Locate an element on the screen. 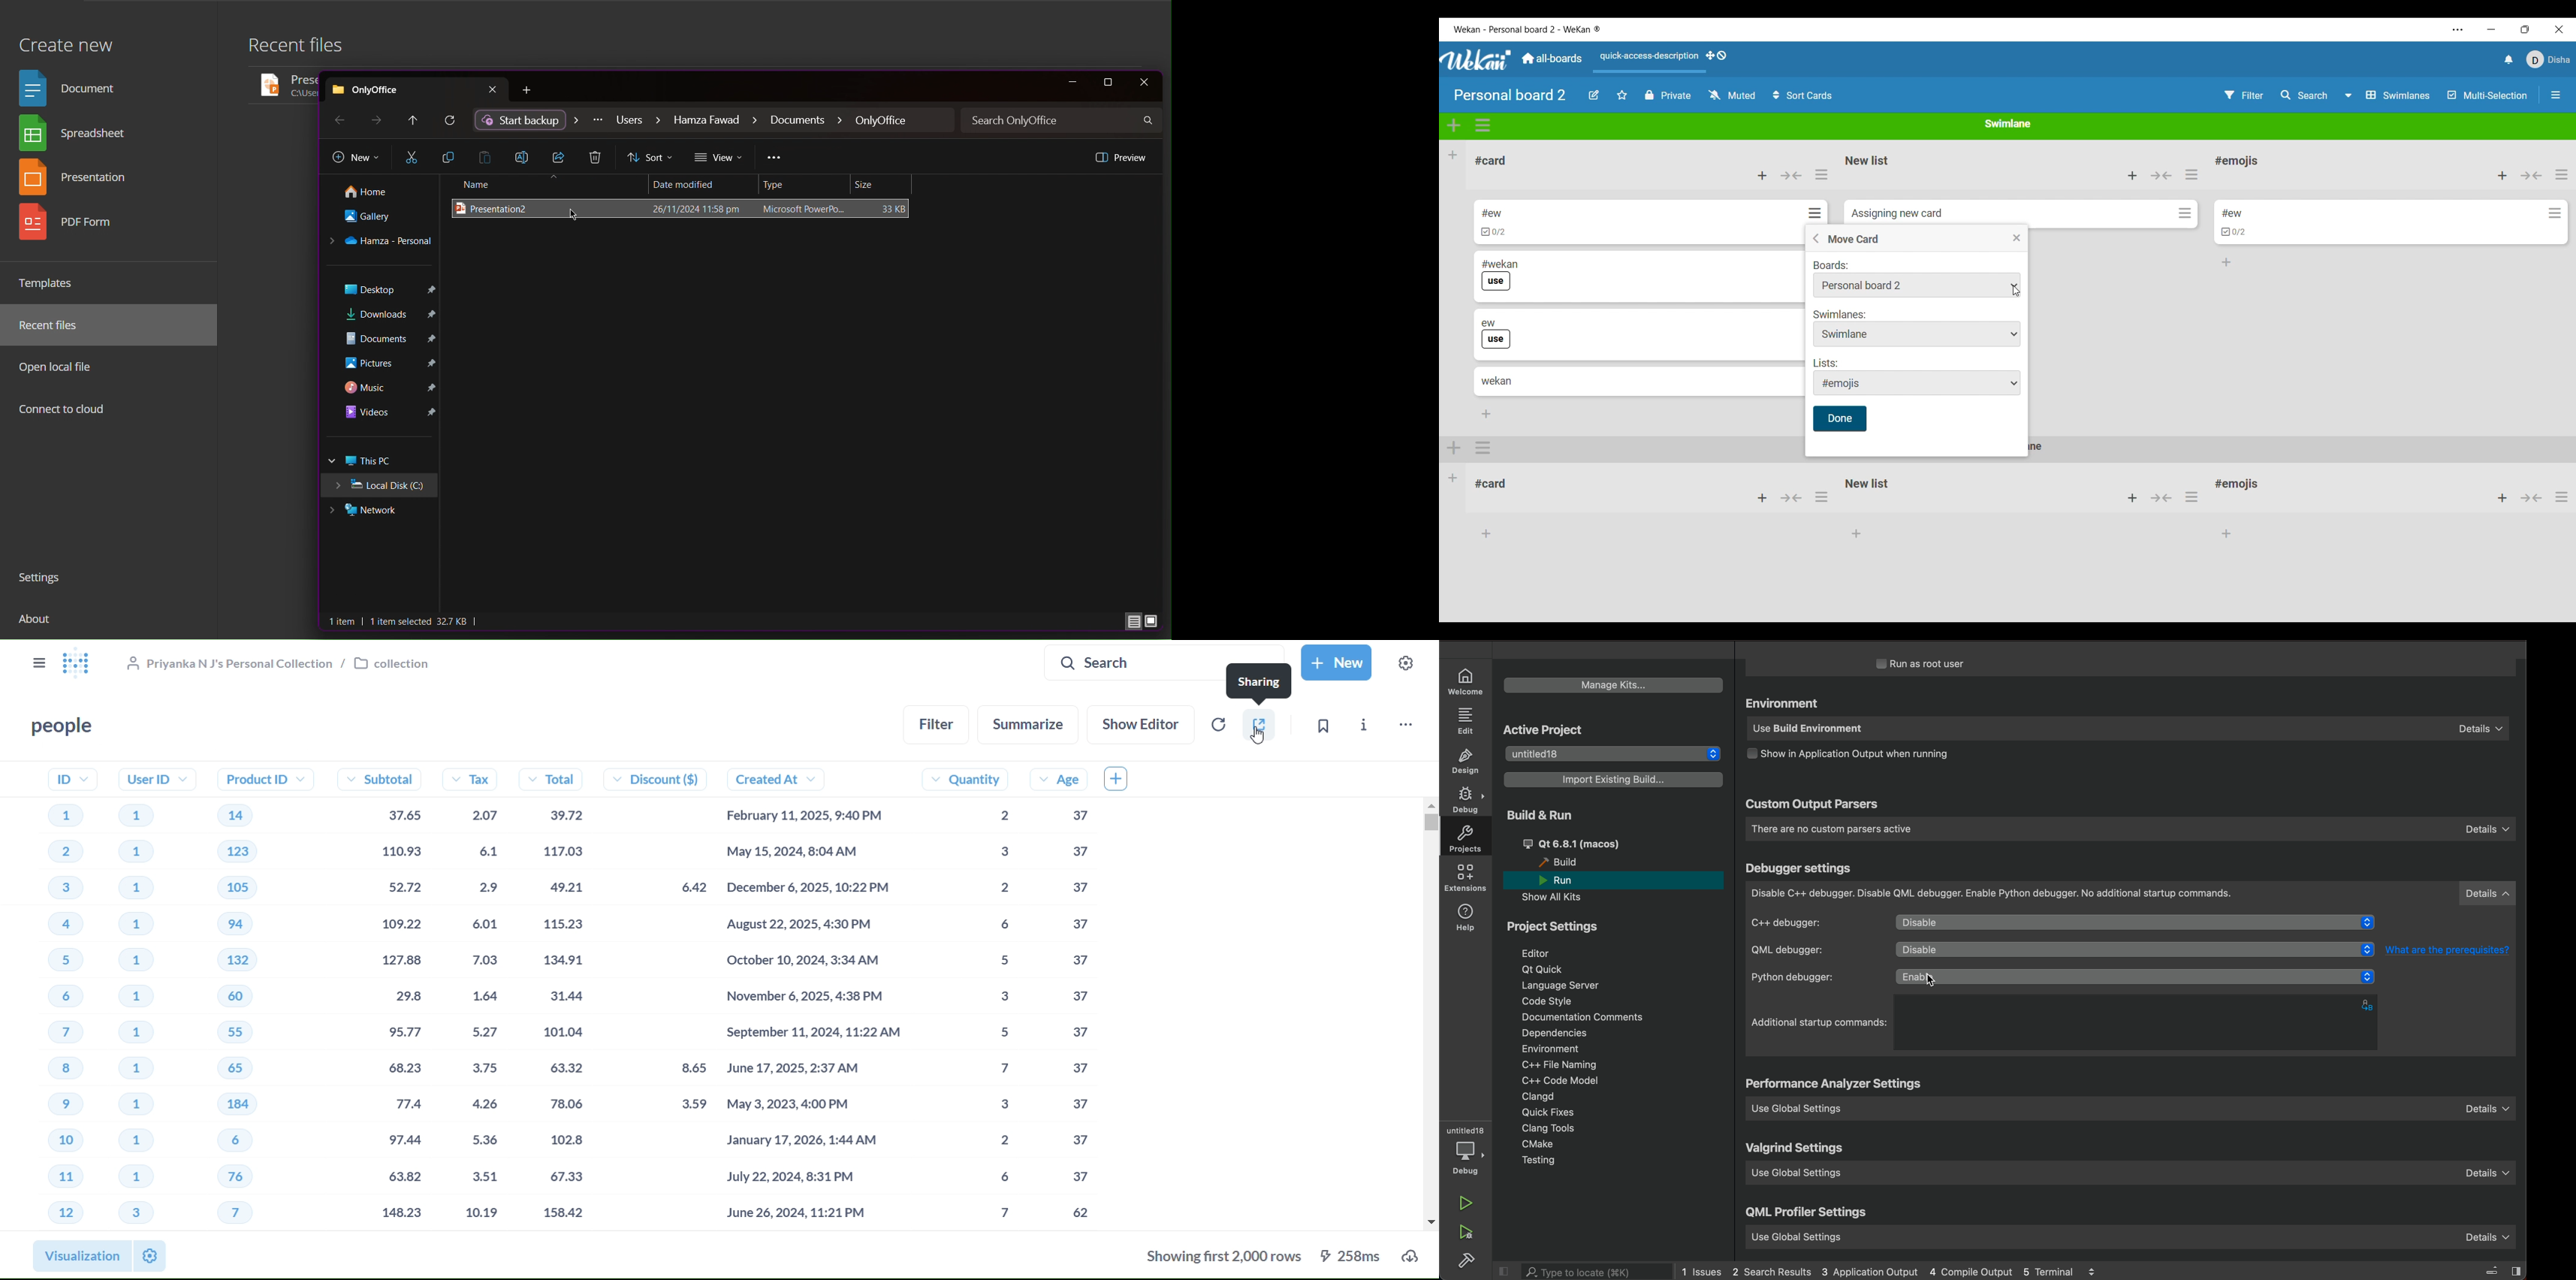  Card title and checklist is located at coordinates (1493, 222).